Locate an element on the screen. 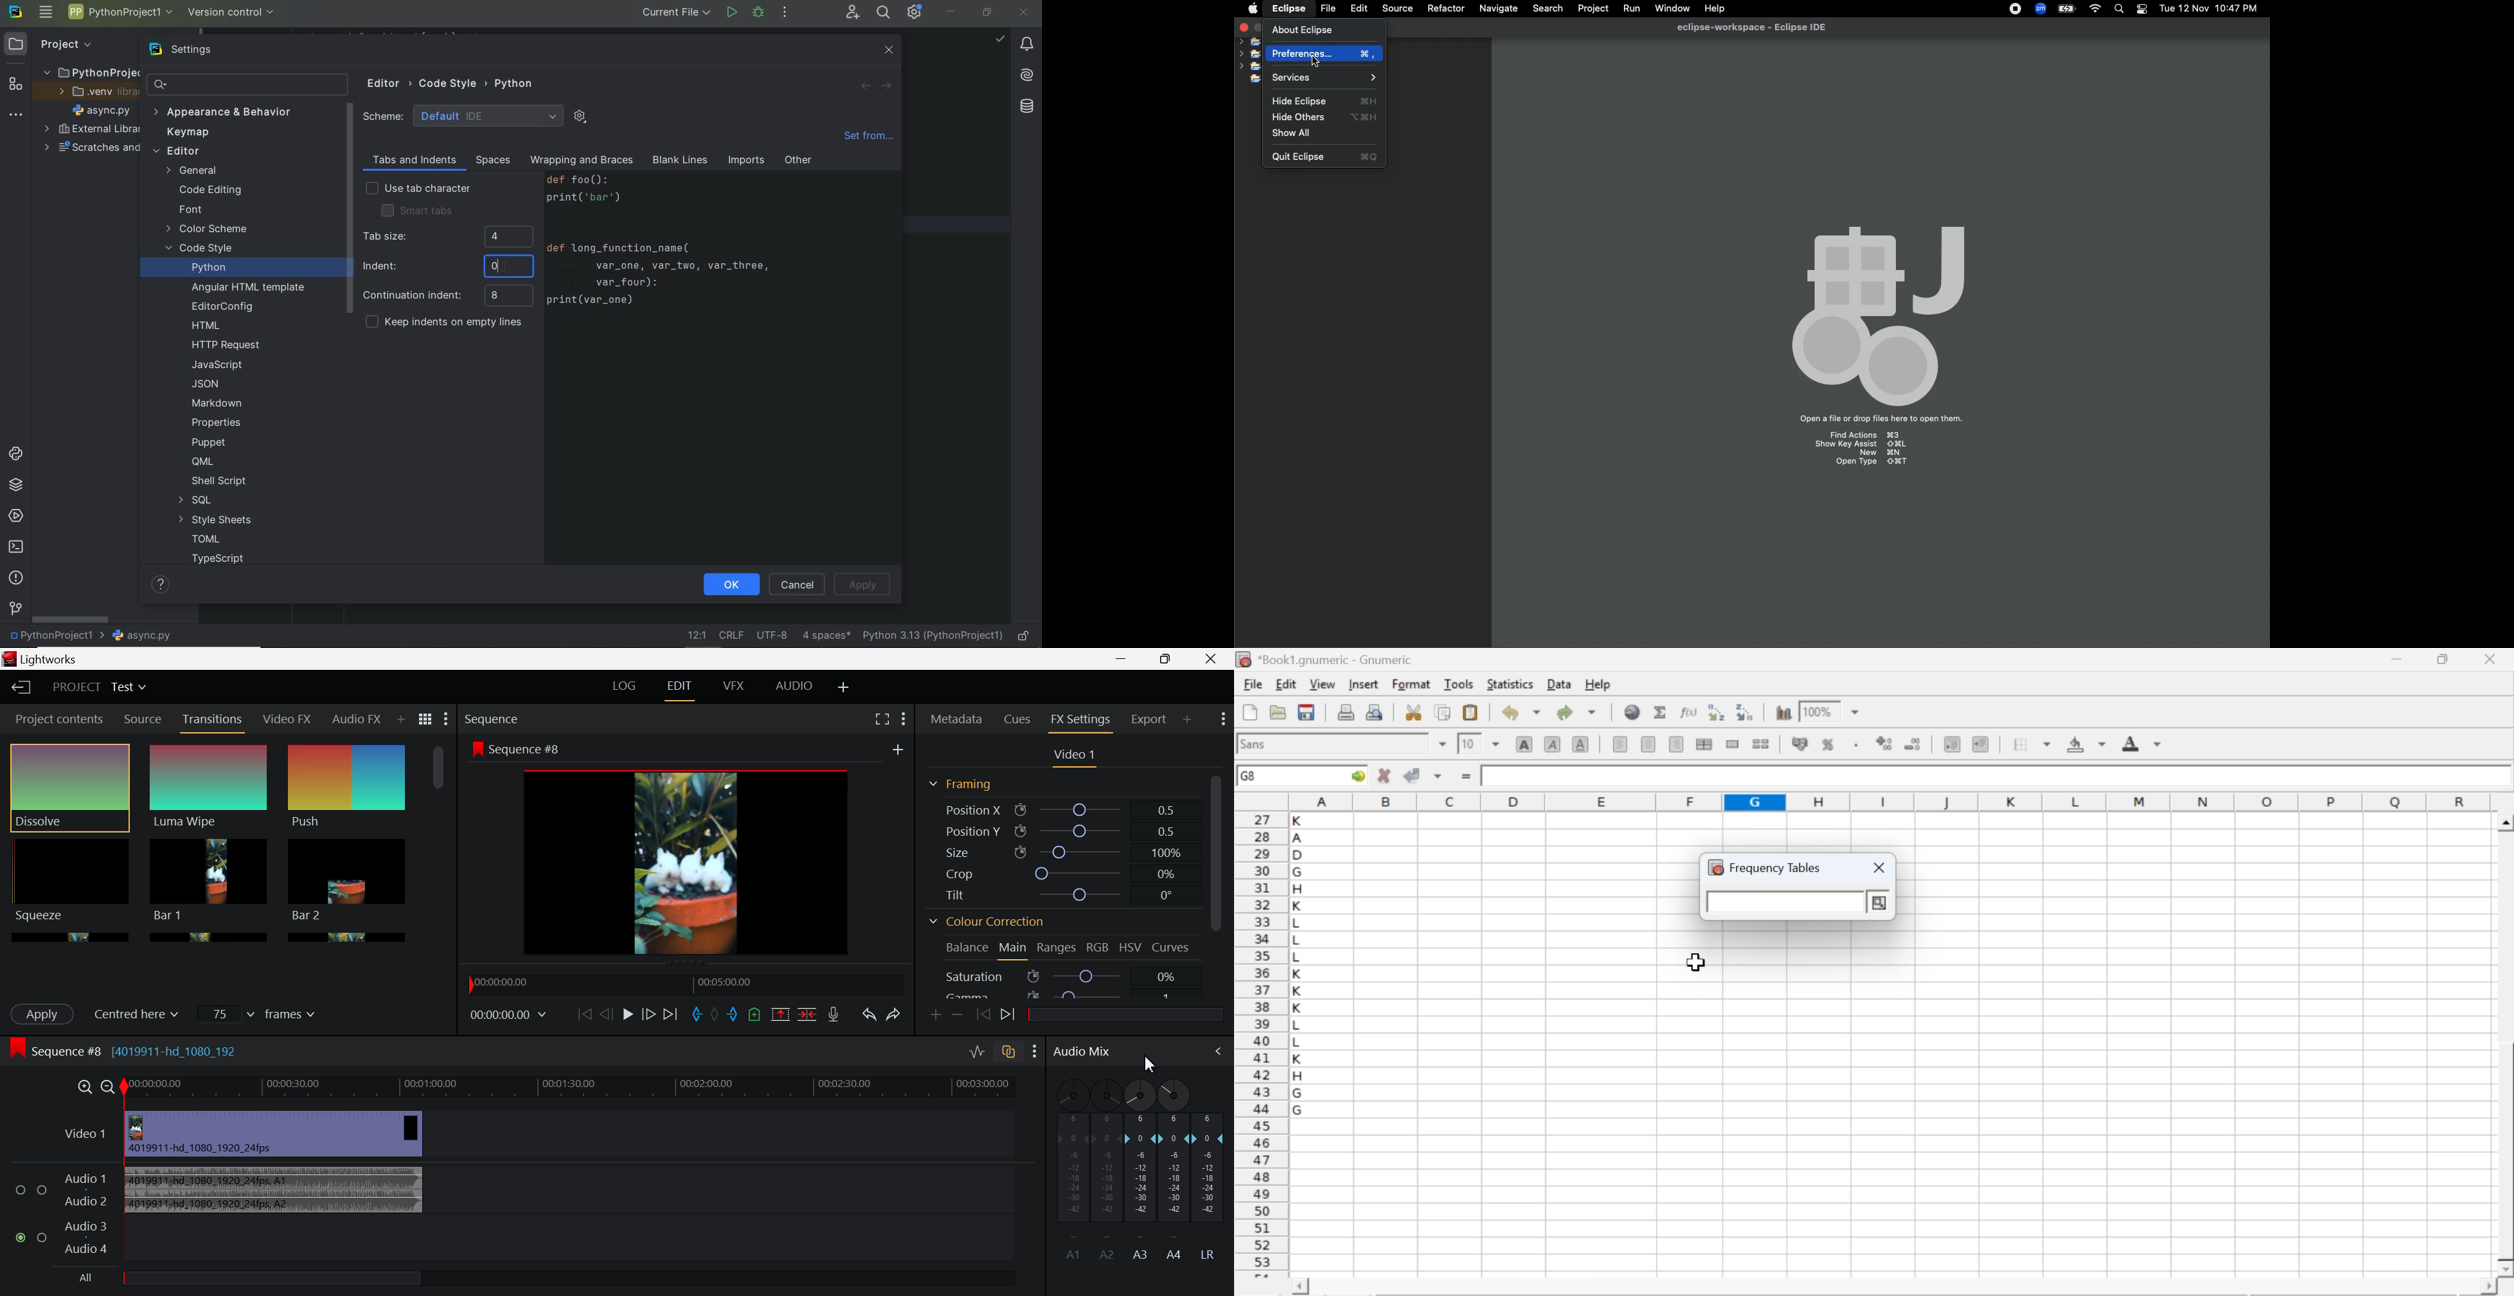  Search Everywhere is located at coordinates (883, 14).